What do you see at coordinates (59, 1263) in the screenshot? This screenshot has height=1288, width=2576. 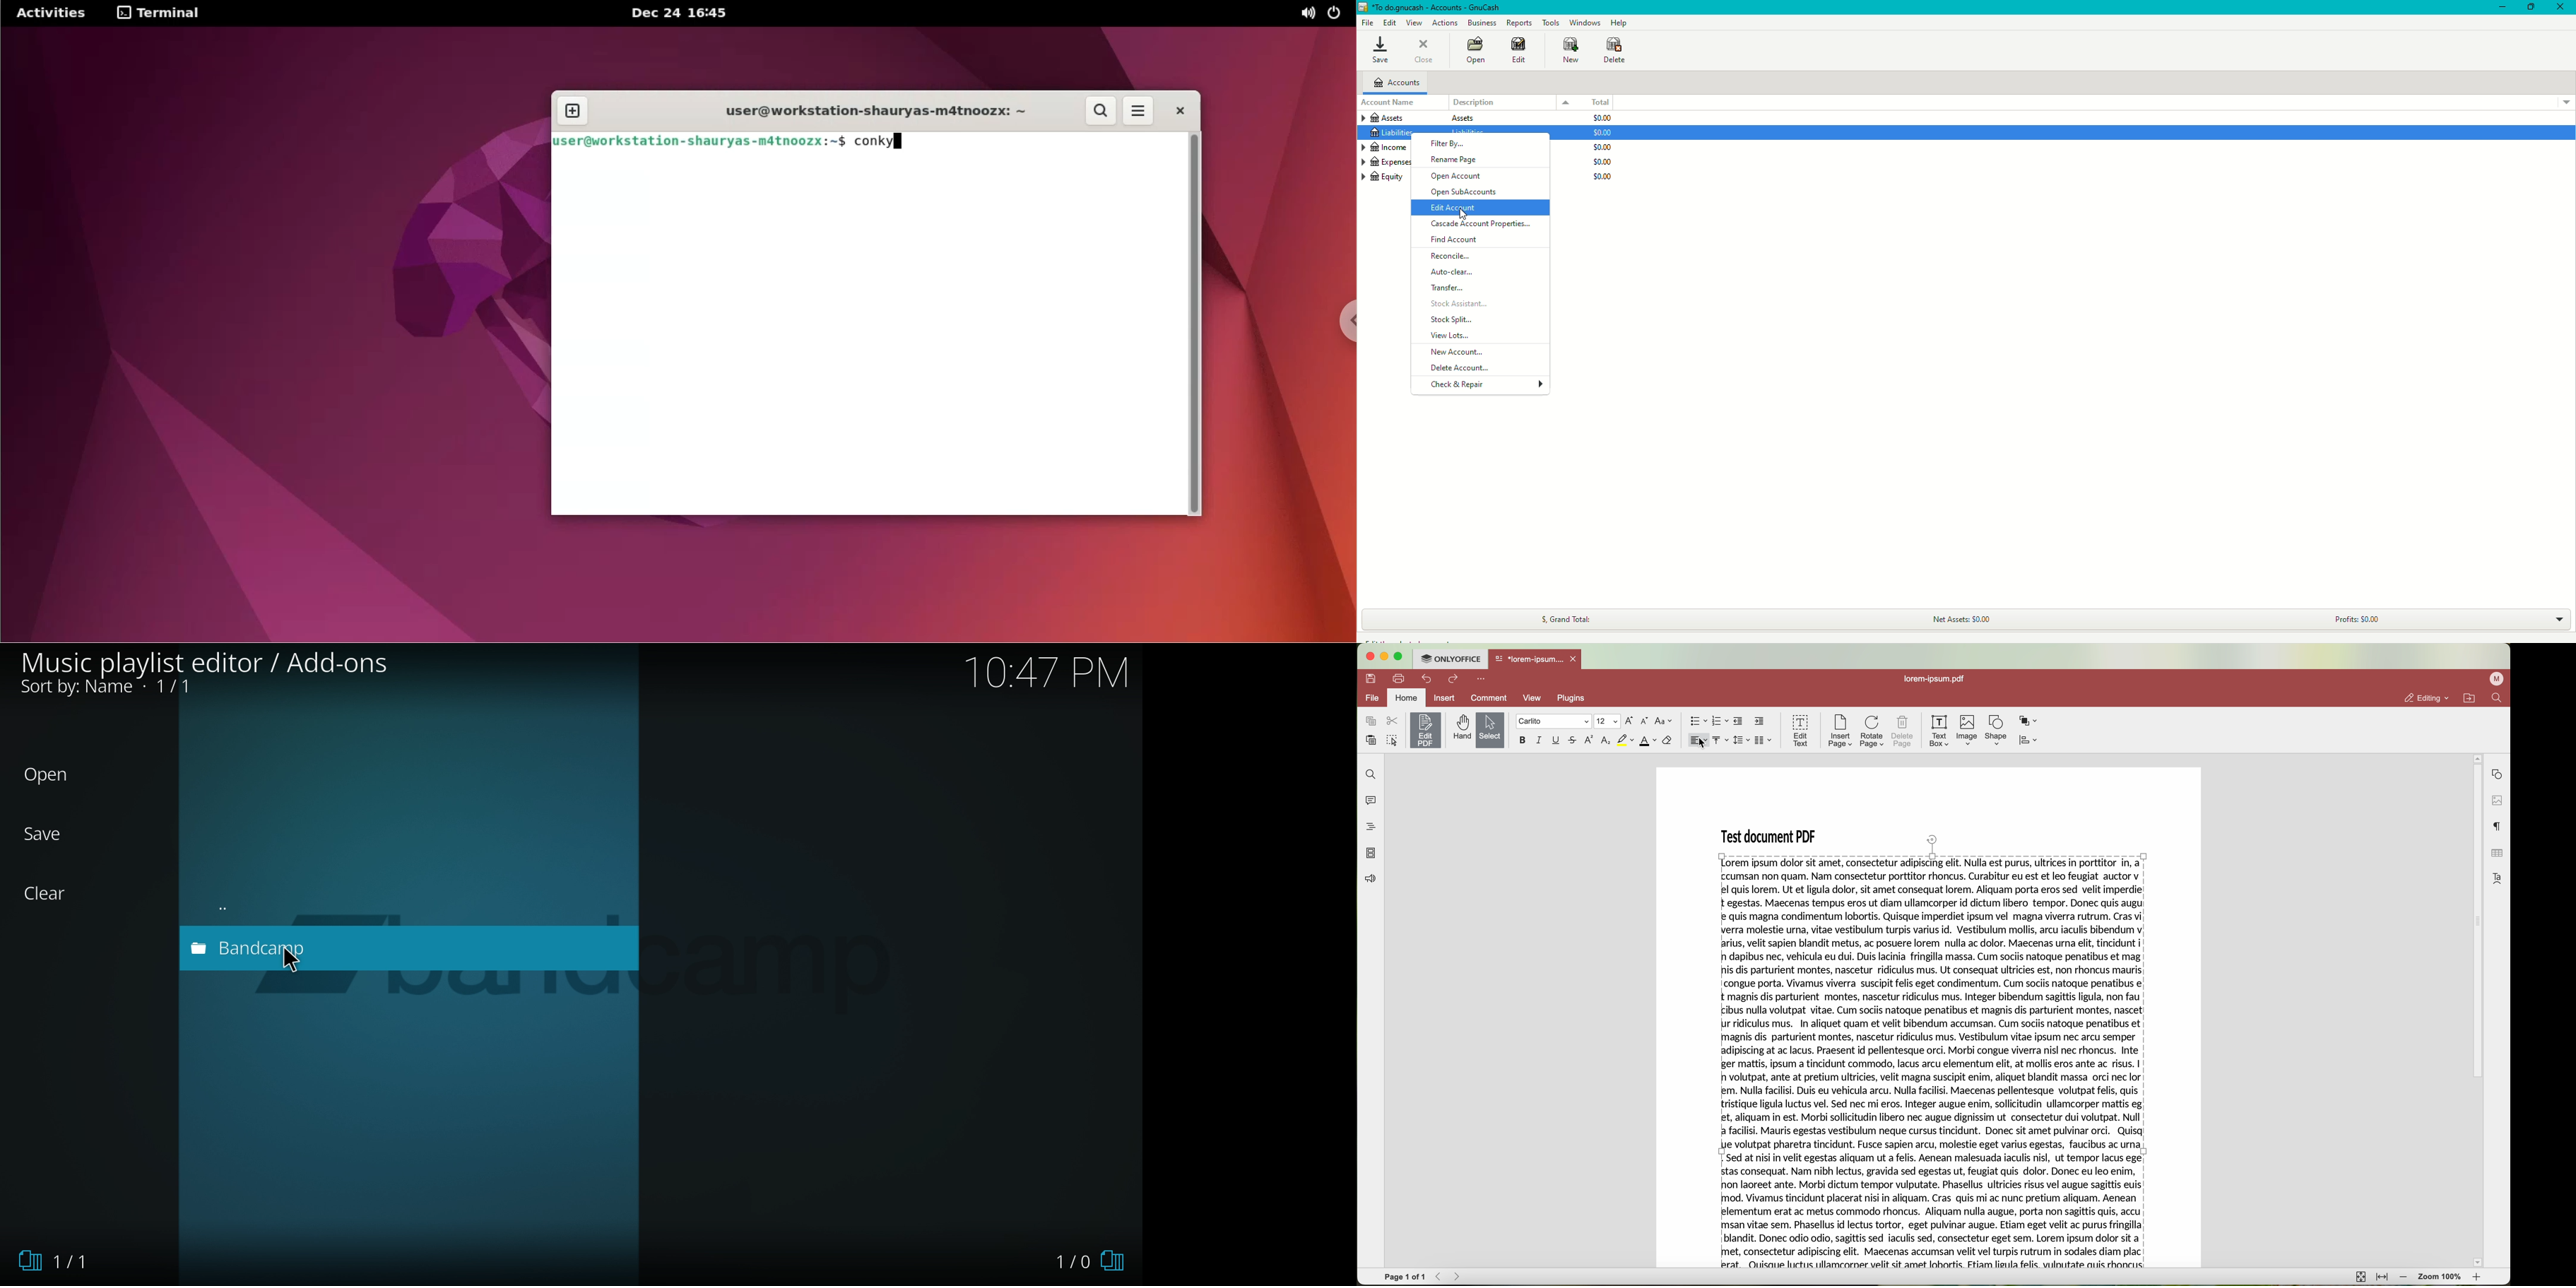 I see `1/1` at bounding box center [59, 1263].